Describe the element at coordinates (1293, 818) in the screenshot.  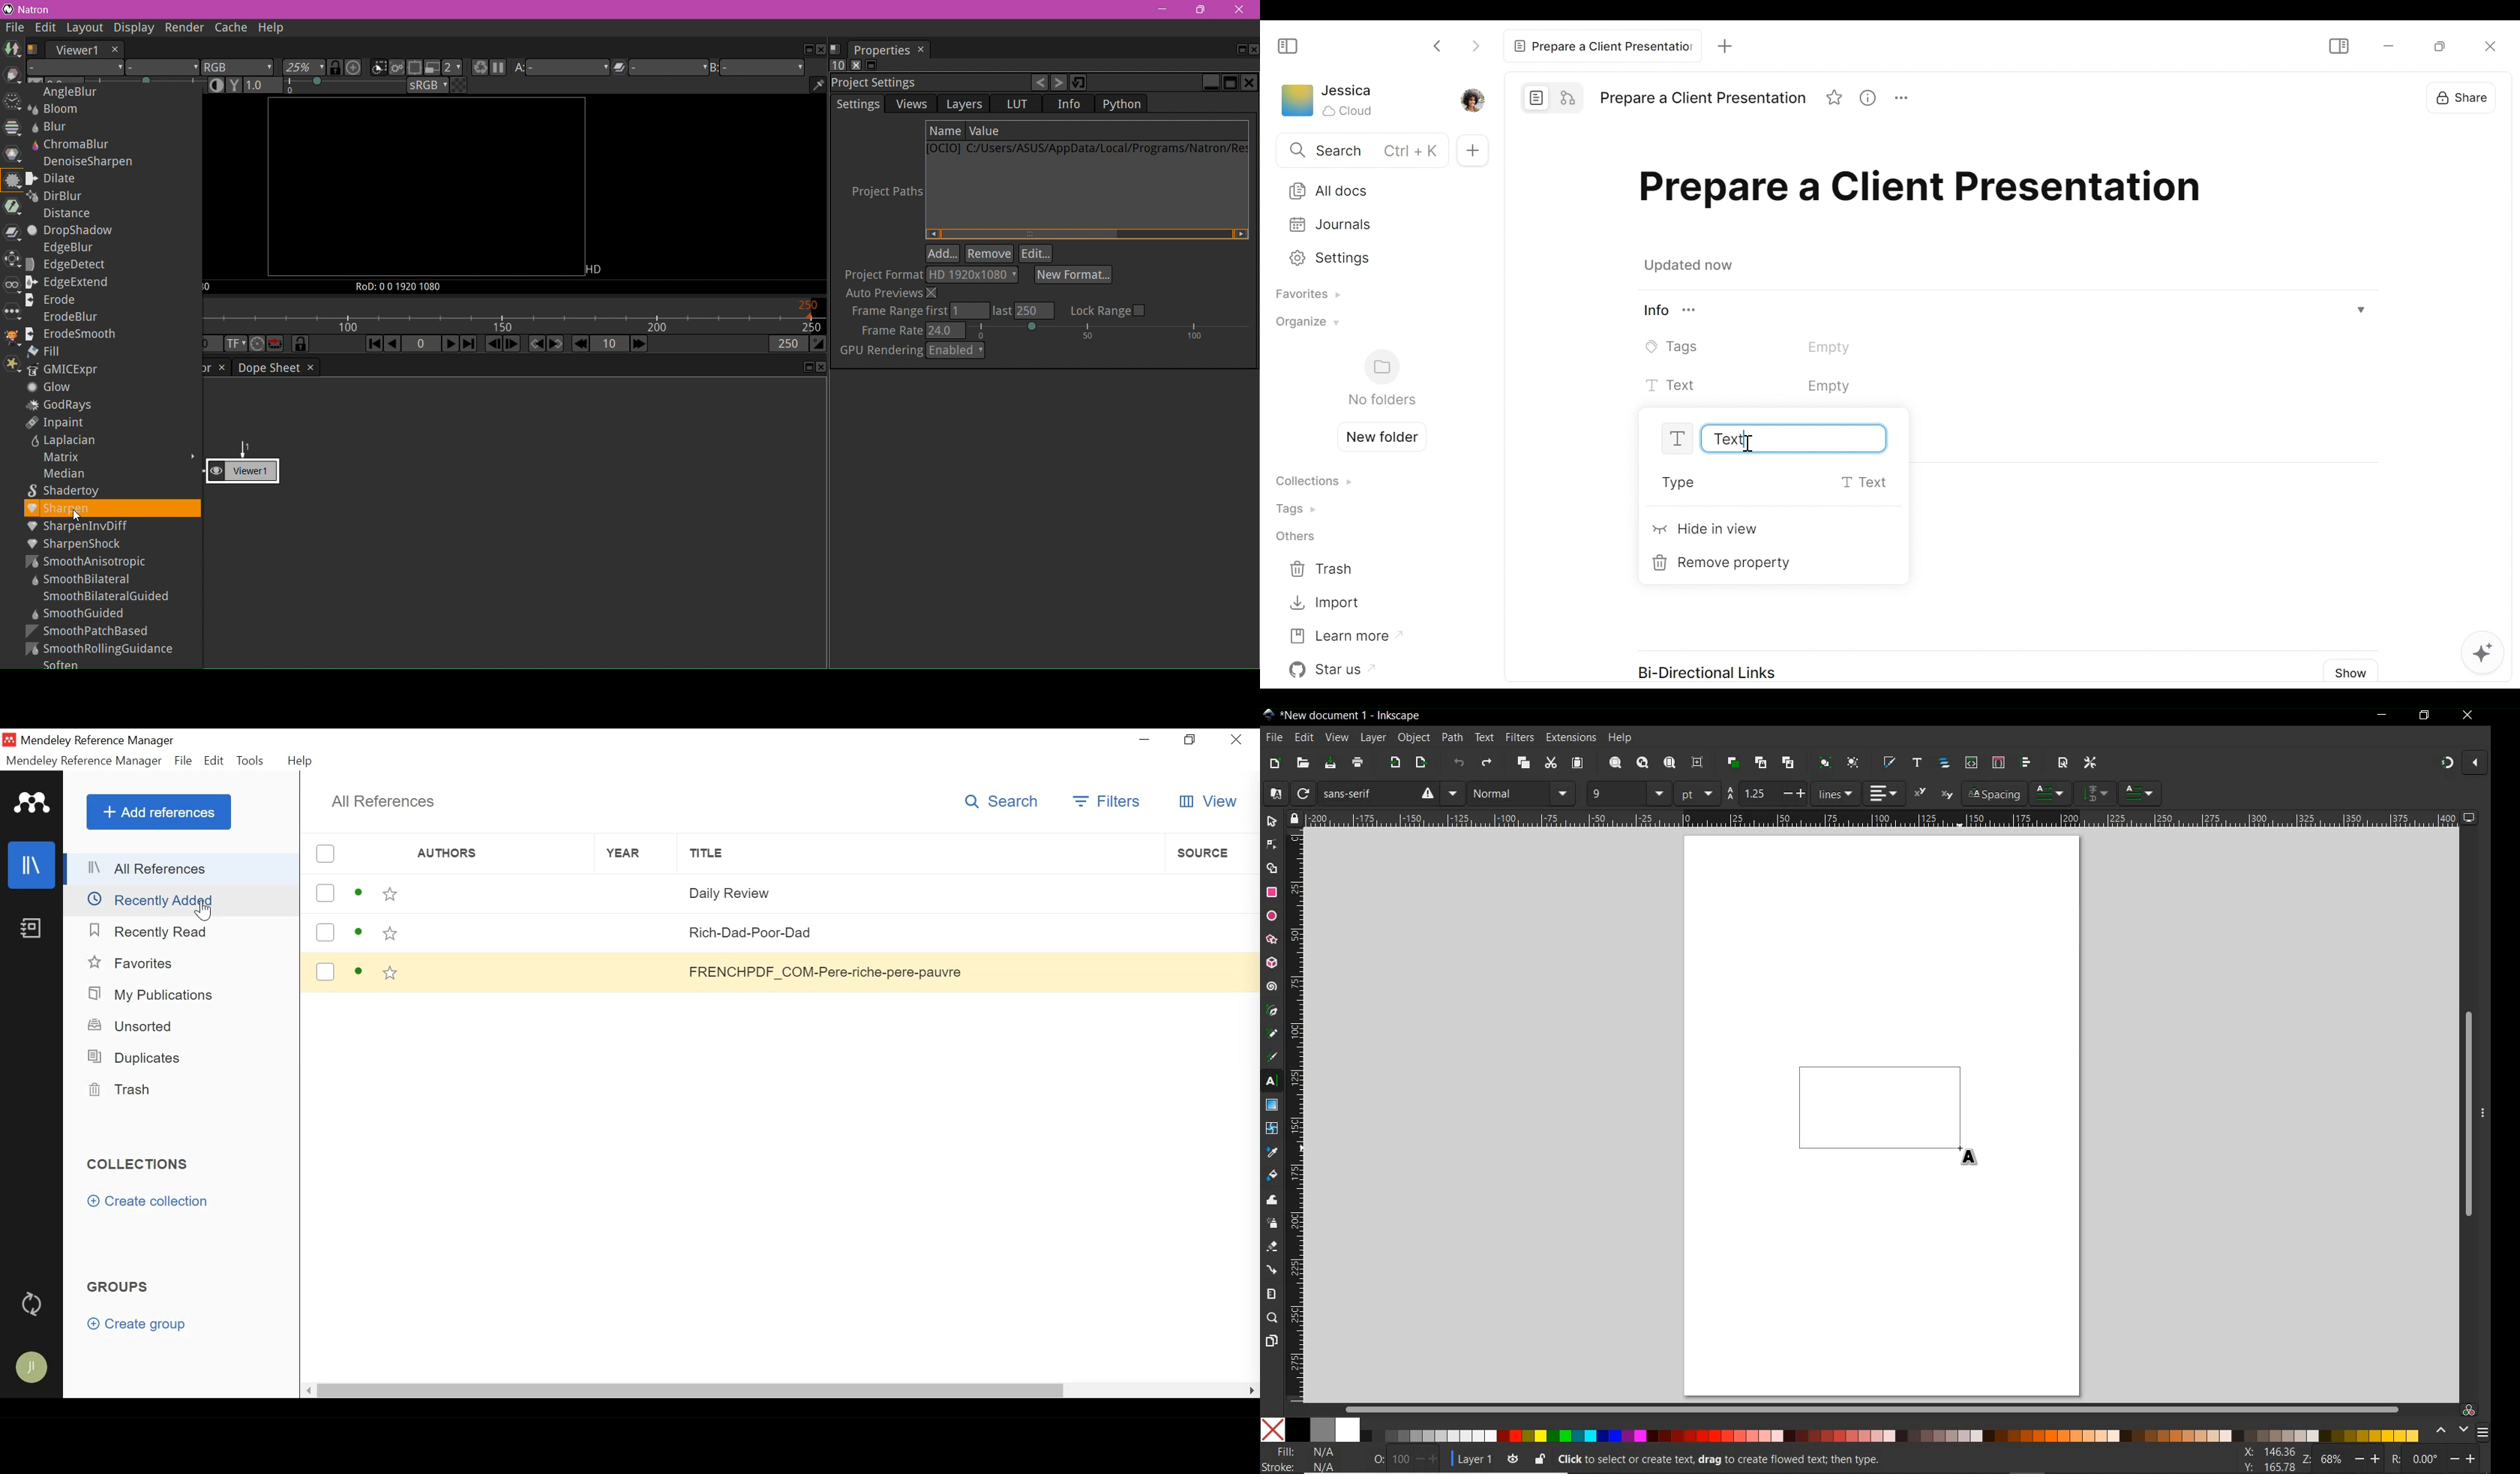
I see `lock` at that location.